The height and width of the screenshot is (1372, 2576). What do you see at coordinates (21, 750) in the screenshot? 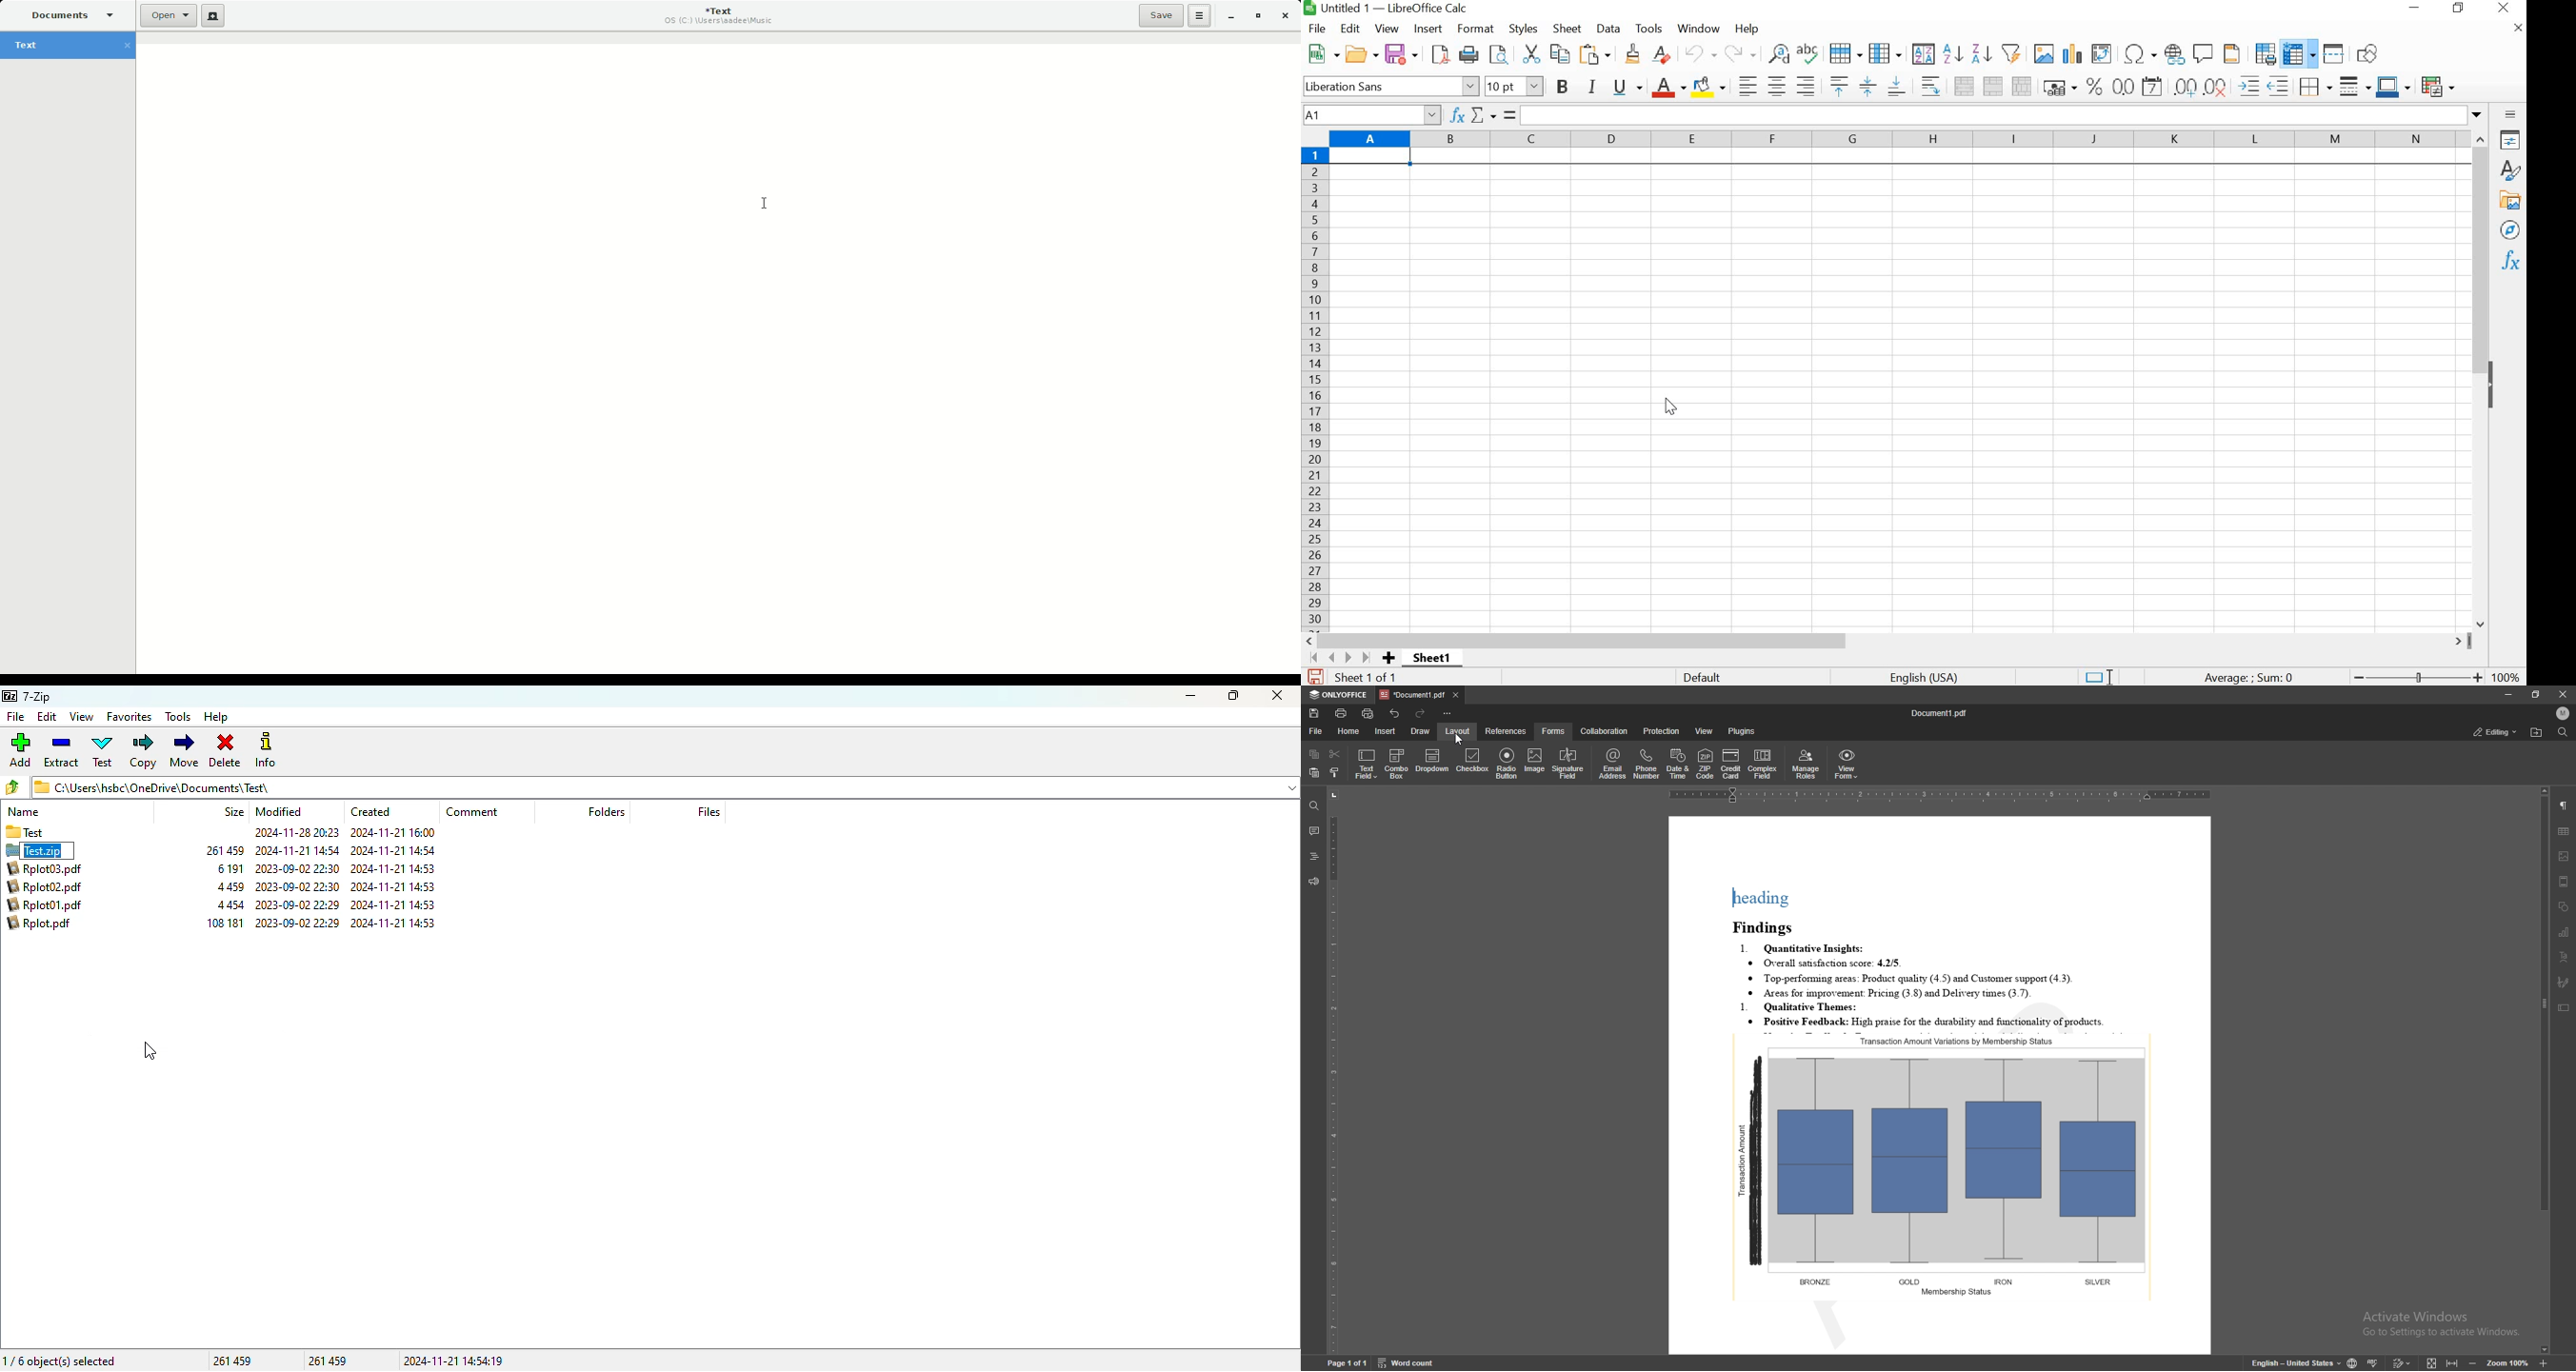
I see `add` at bounding box center [21, 750].